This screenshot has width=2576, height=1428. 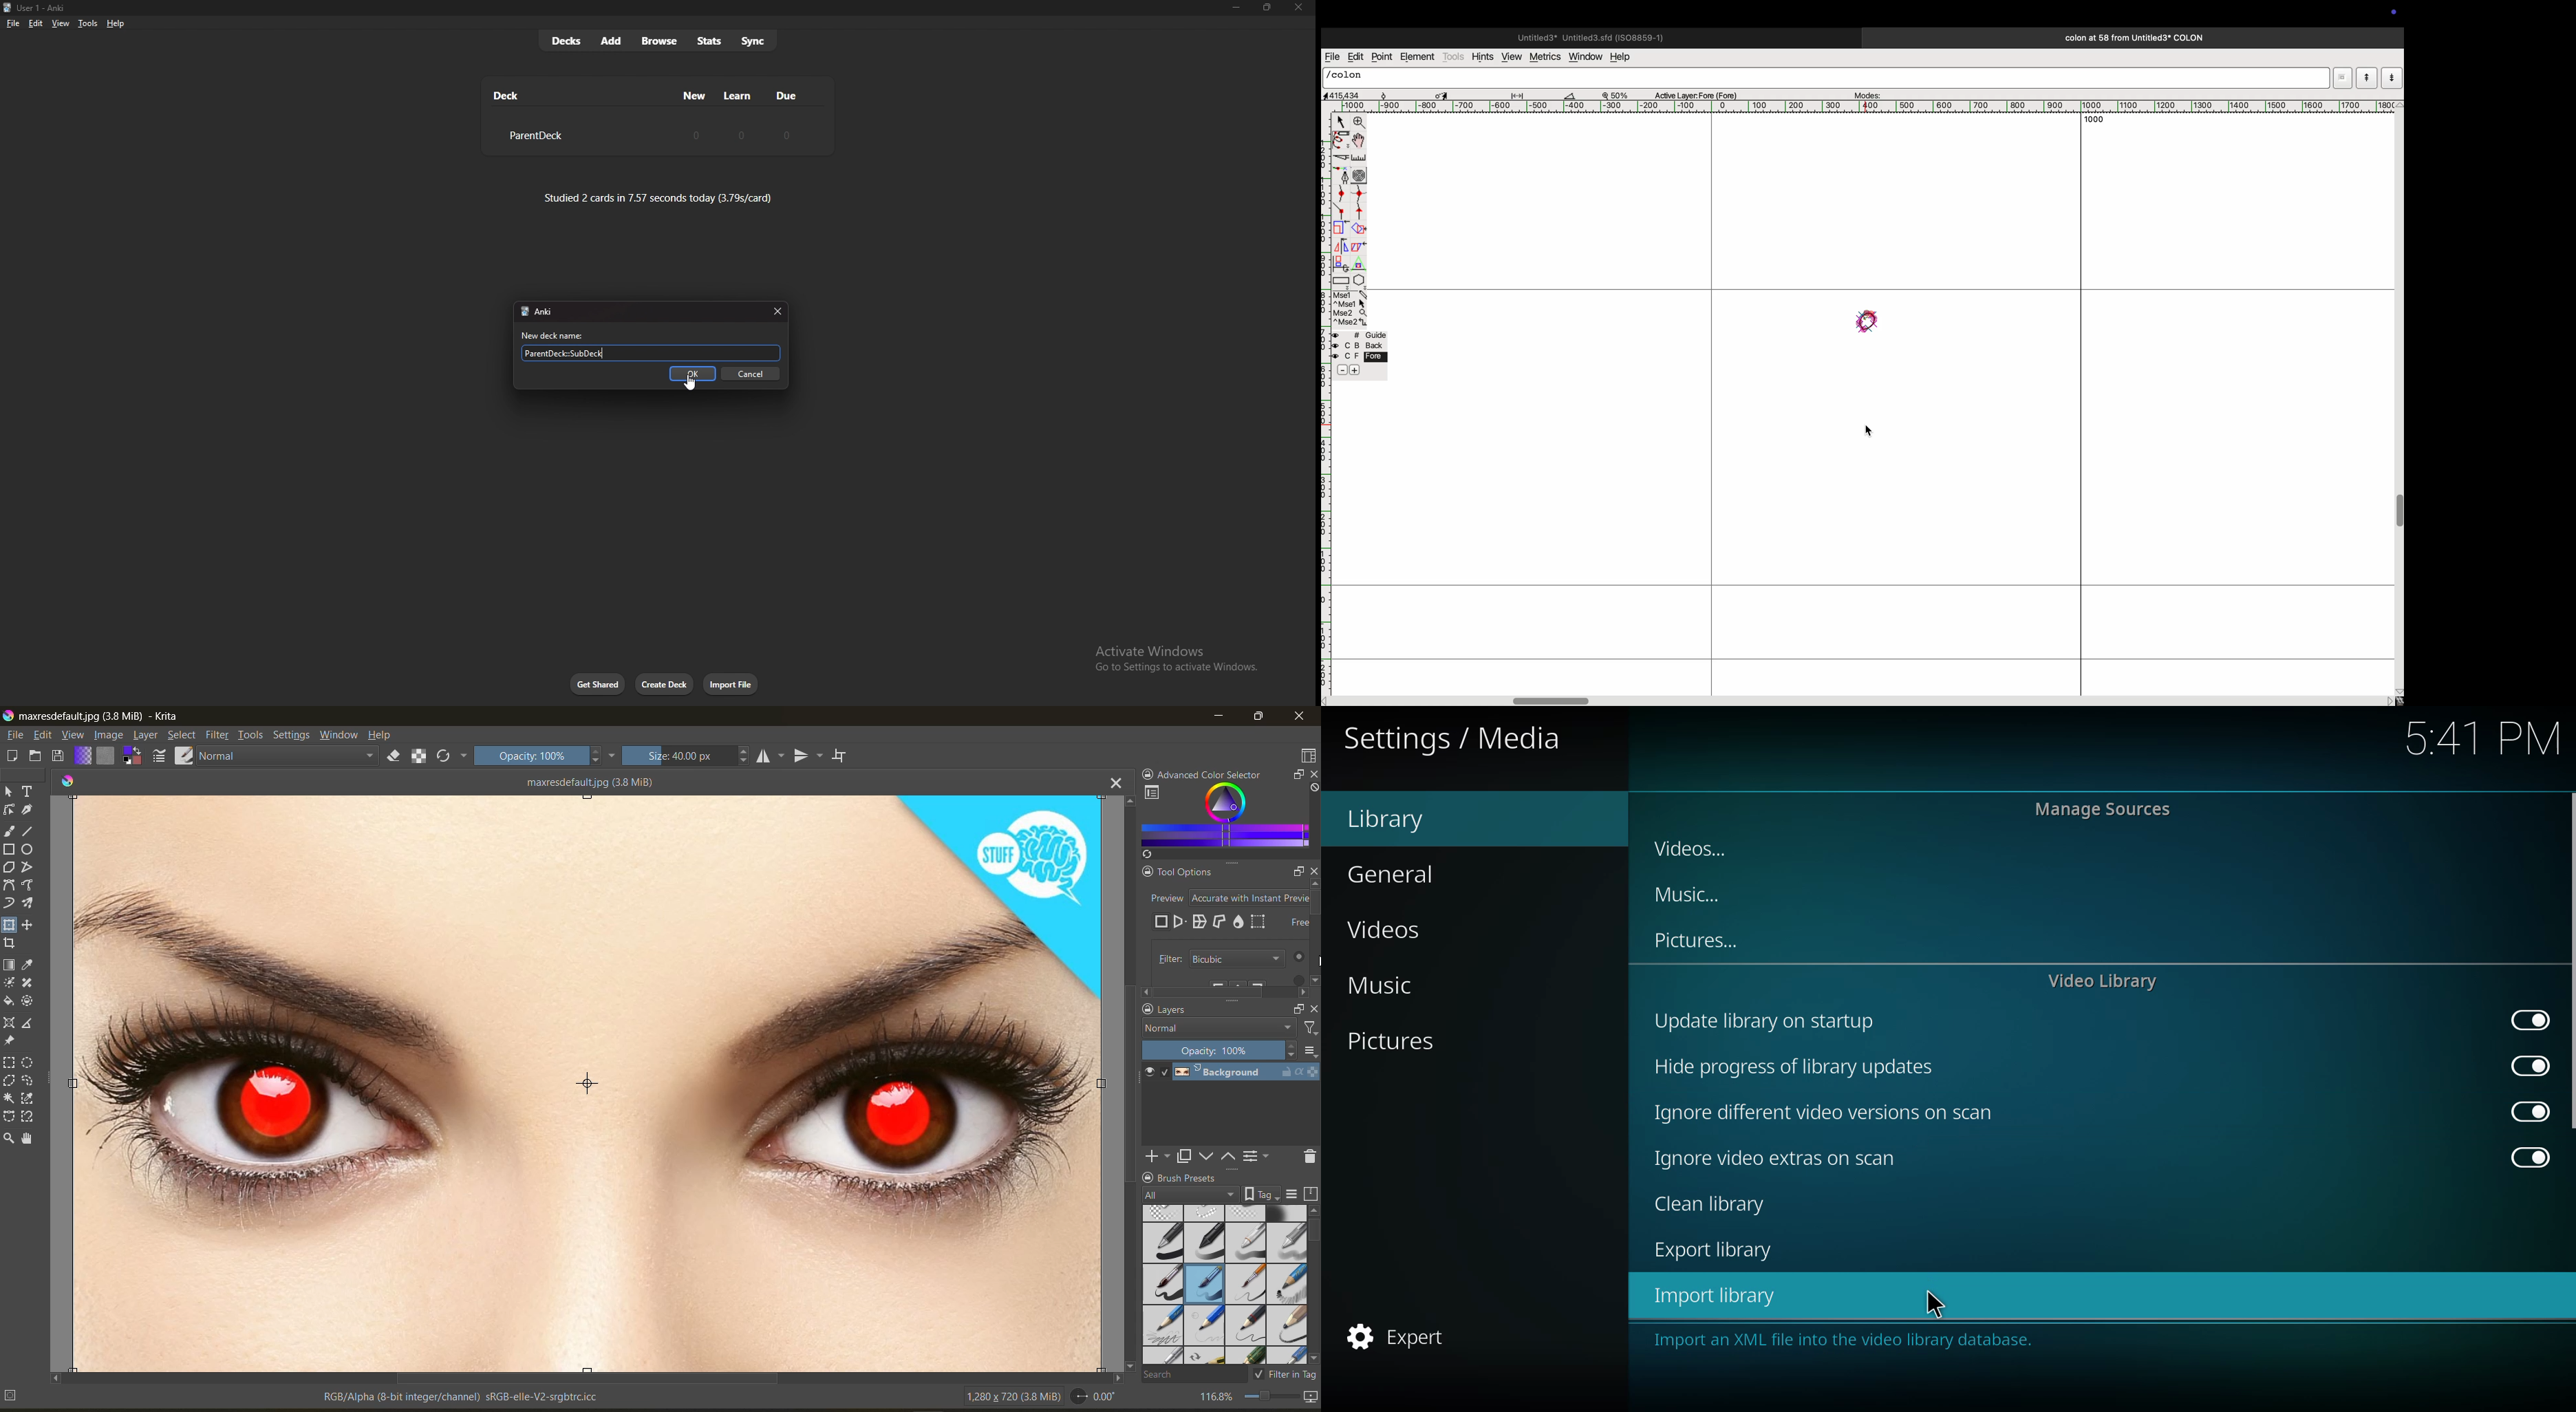 I want to click on lock docker, so click(x=1148, y=1177).